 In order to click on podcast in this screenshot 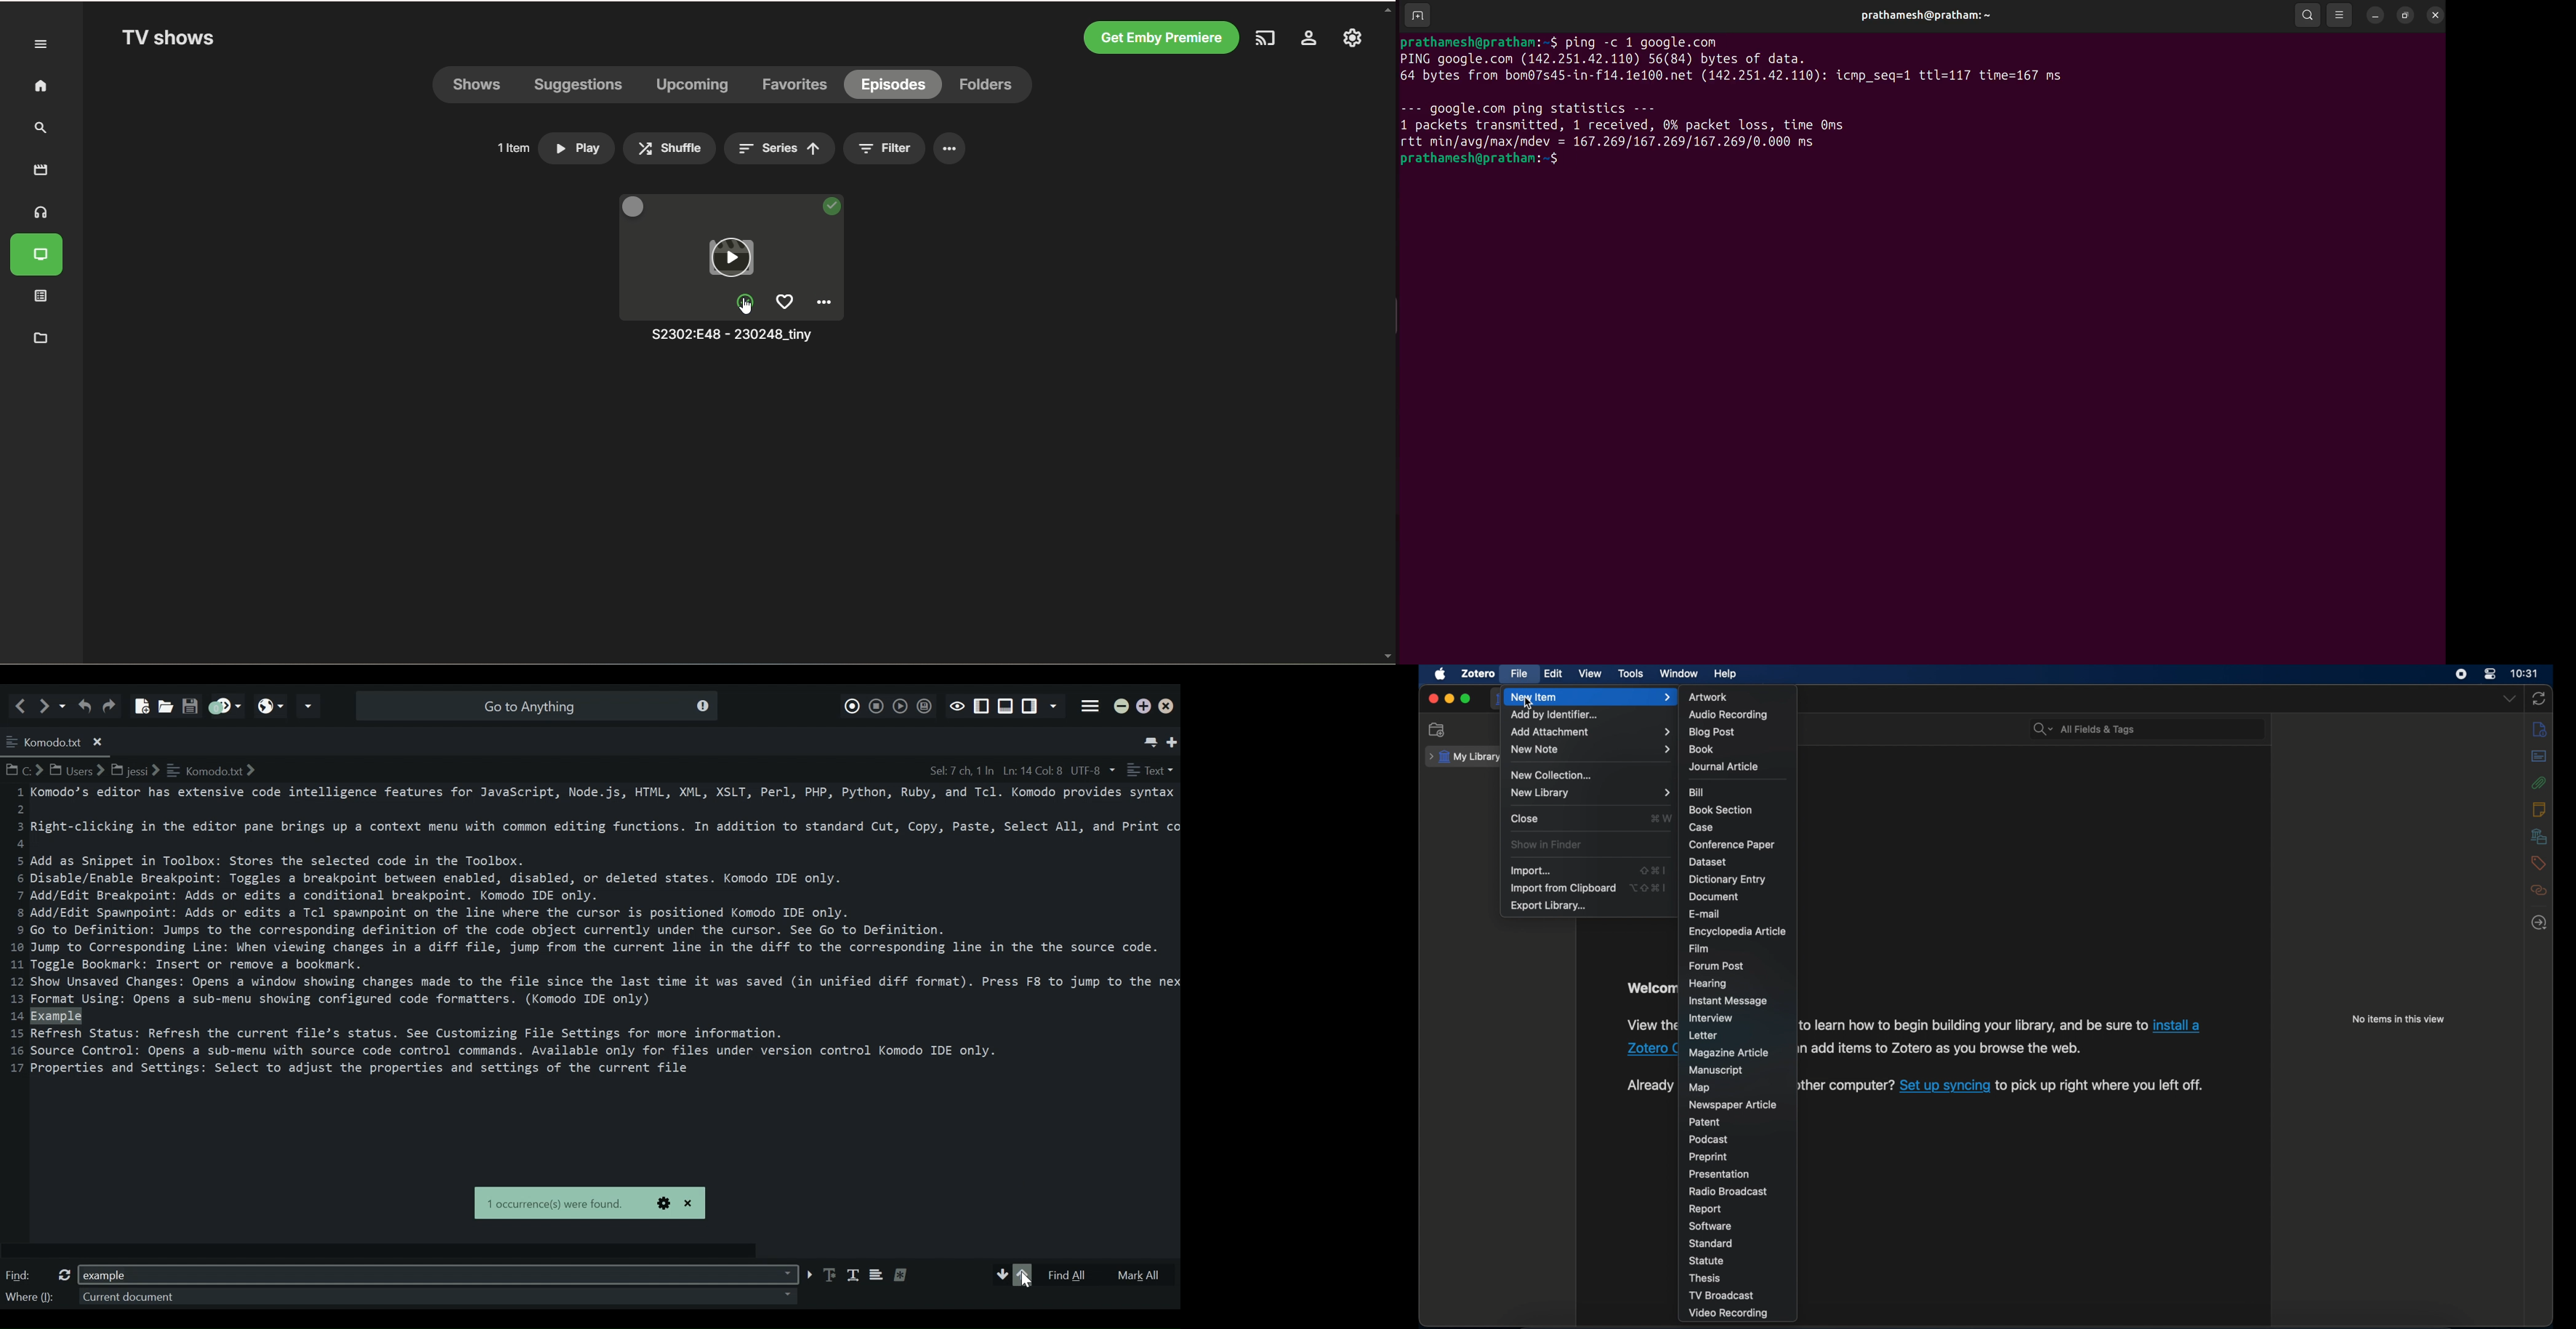, I will do `click(1707, 1139)`.